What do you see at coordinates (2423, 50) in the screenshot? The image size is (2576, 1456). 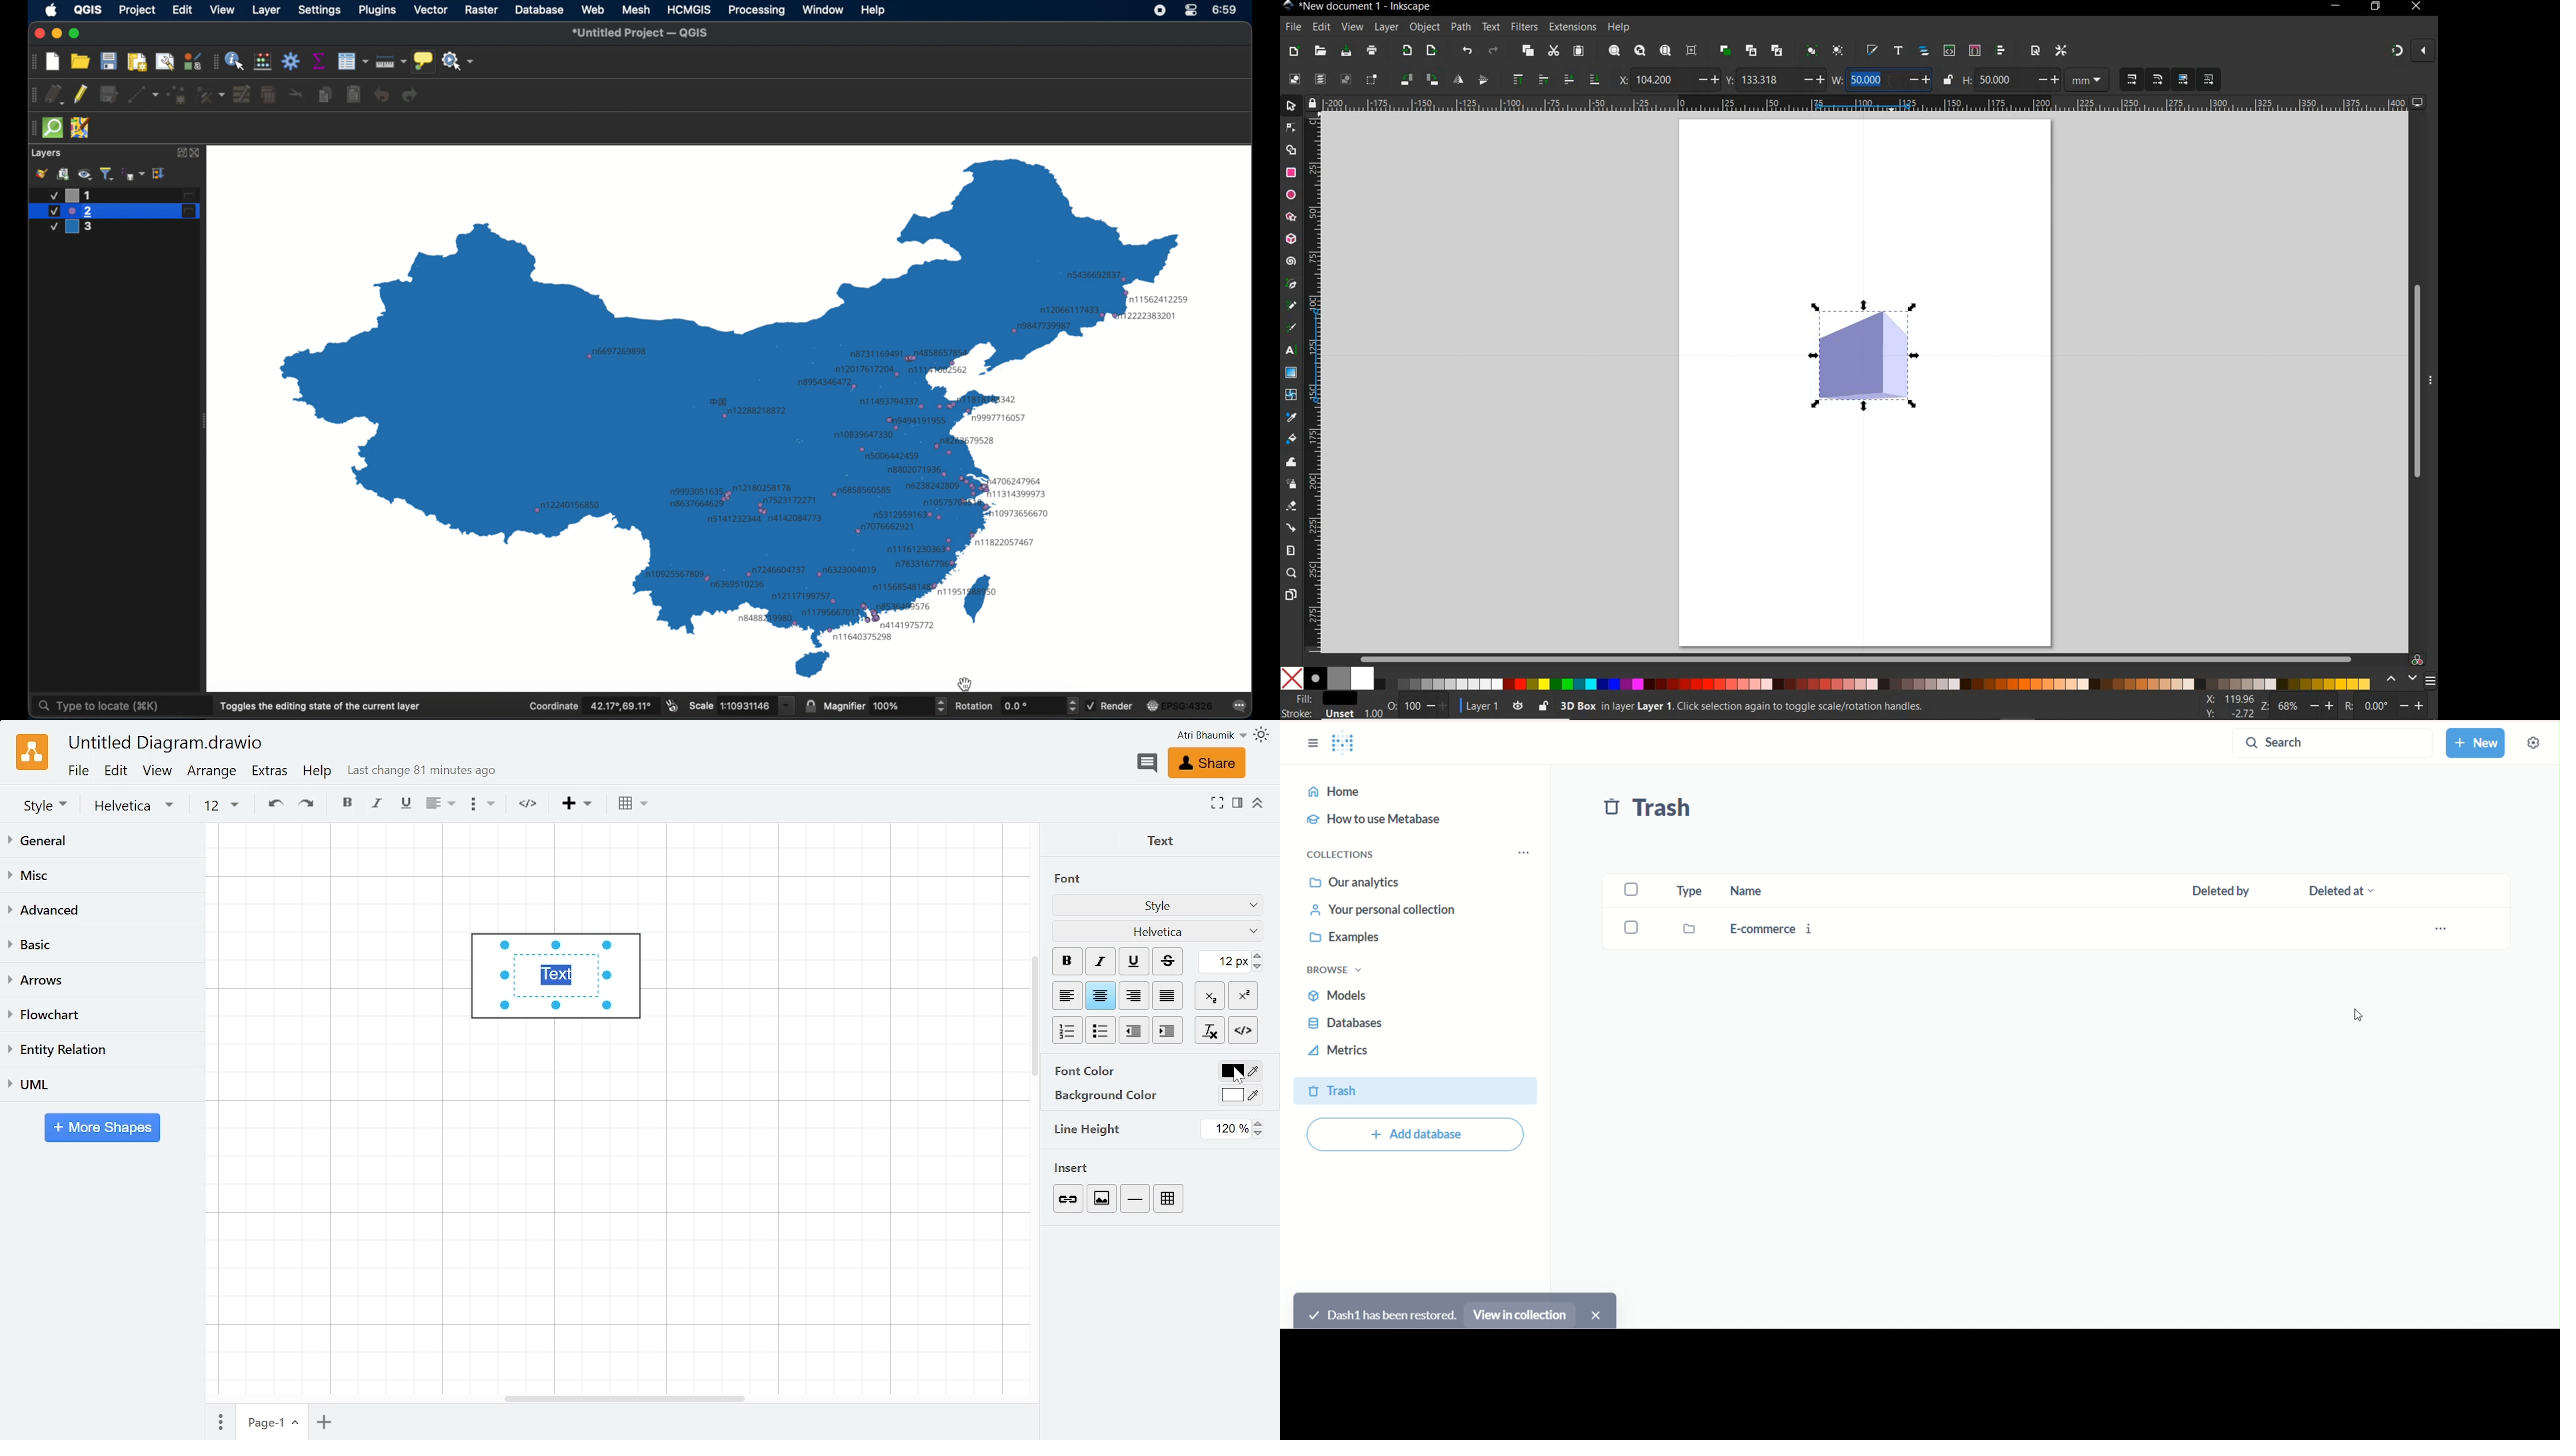 I see `close` at bounding box center [2423, 50].